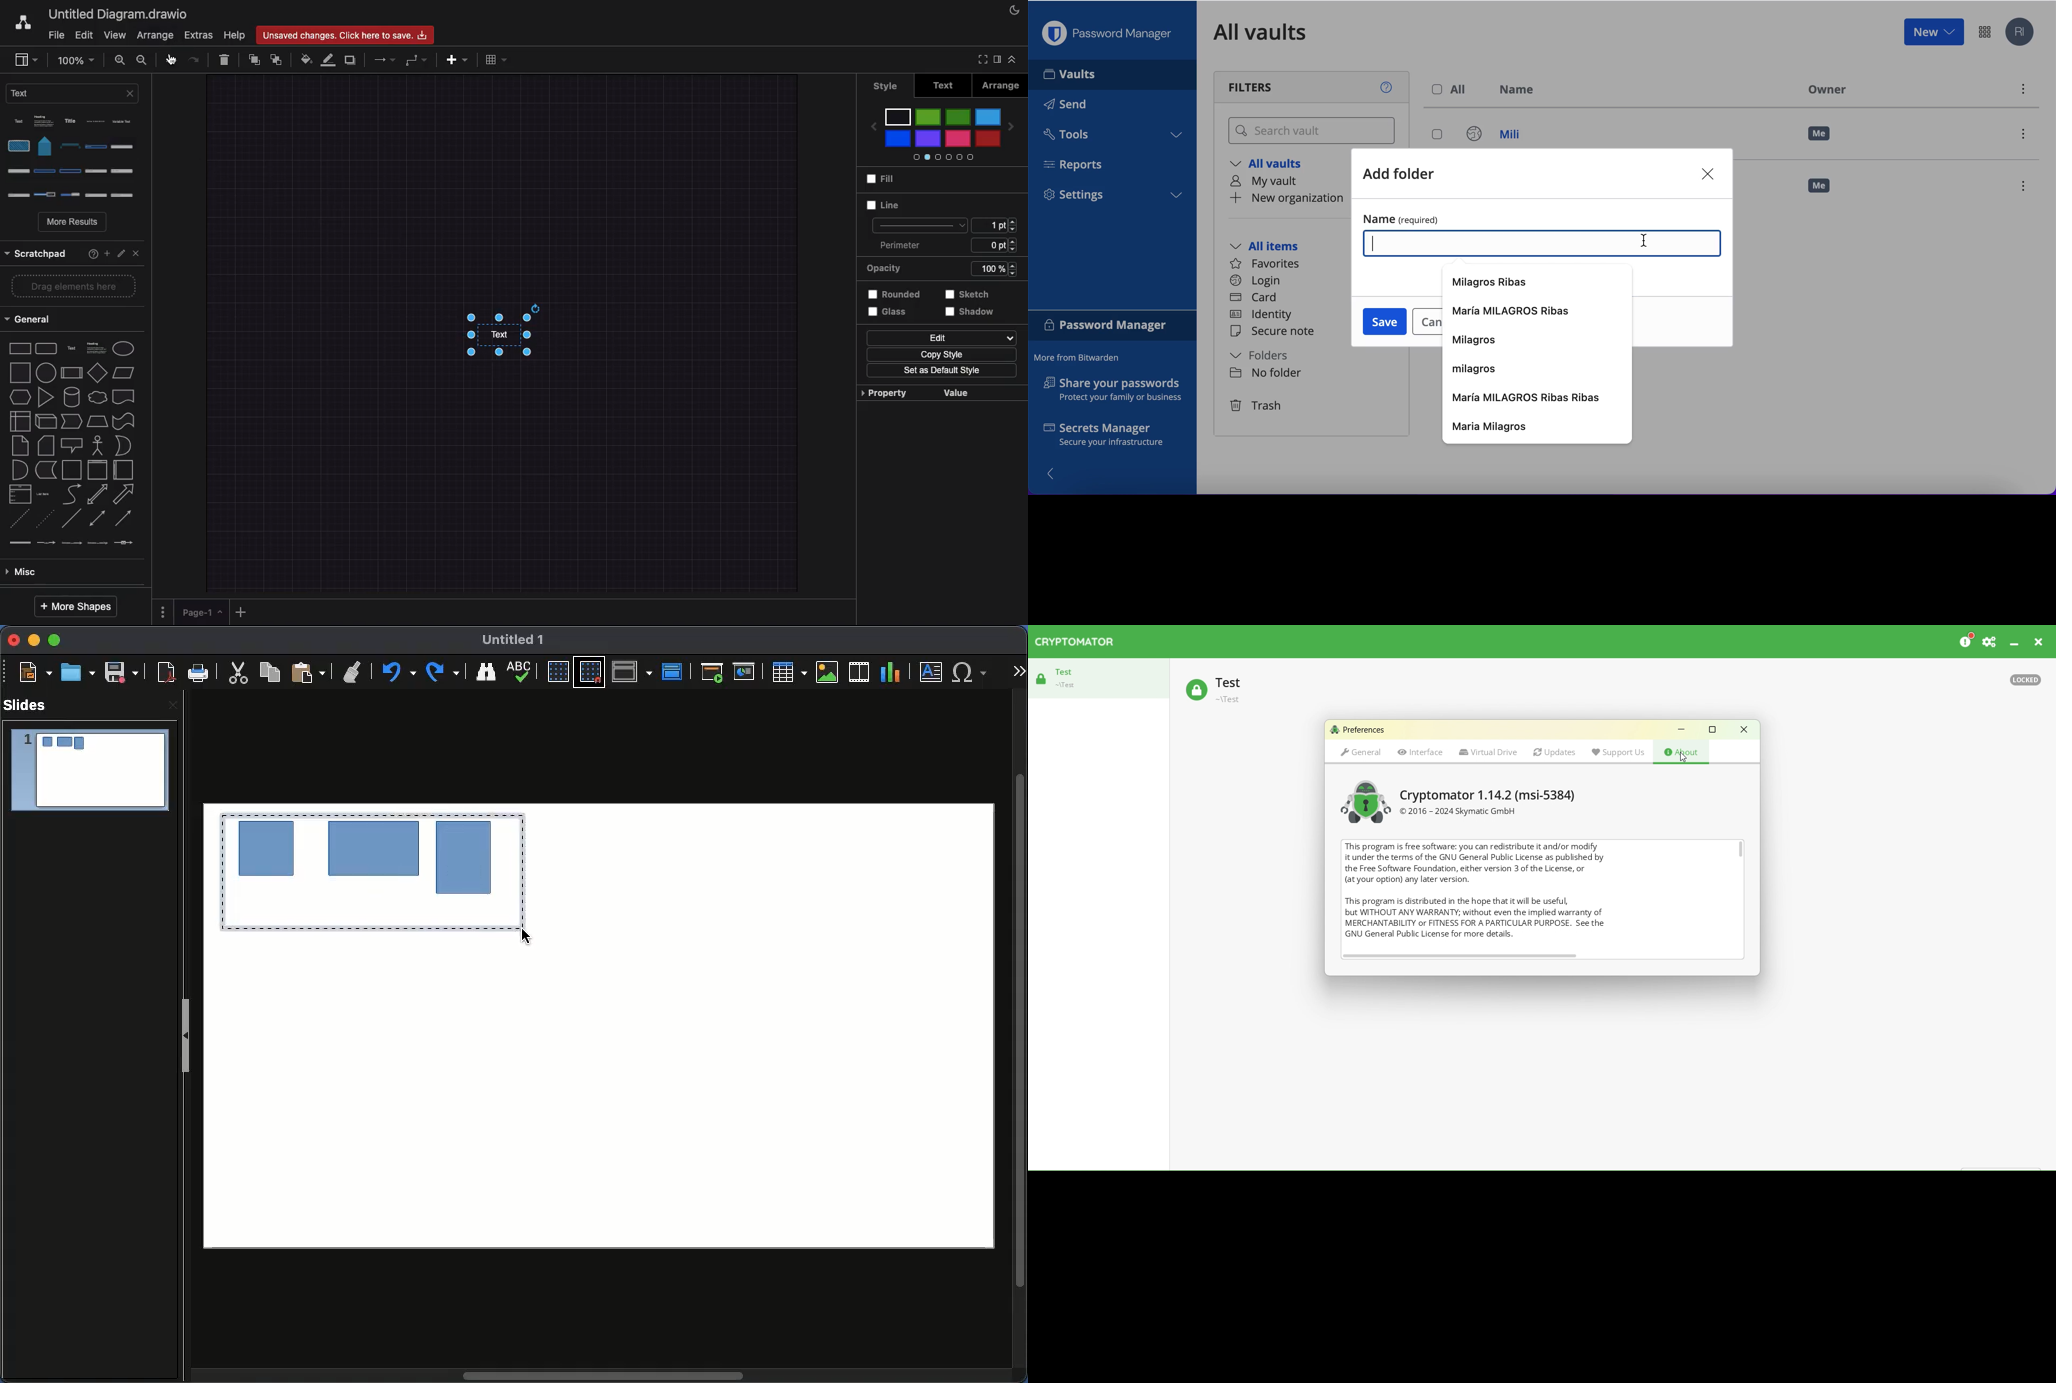 The image size is (2072, 1400). Describe the element at coordinates (121, 672) in the screenshot. I see `Save` at that location.